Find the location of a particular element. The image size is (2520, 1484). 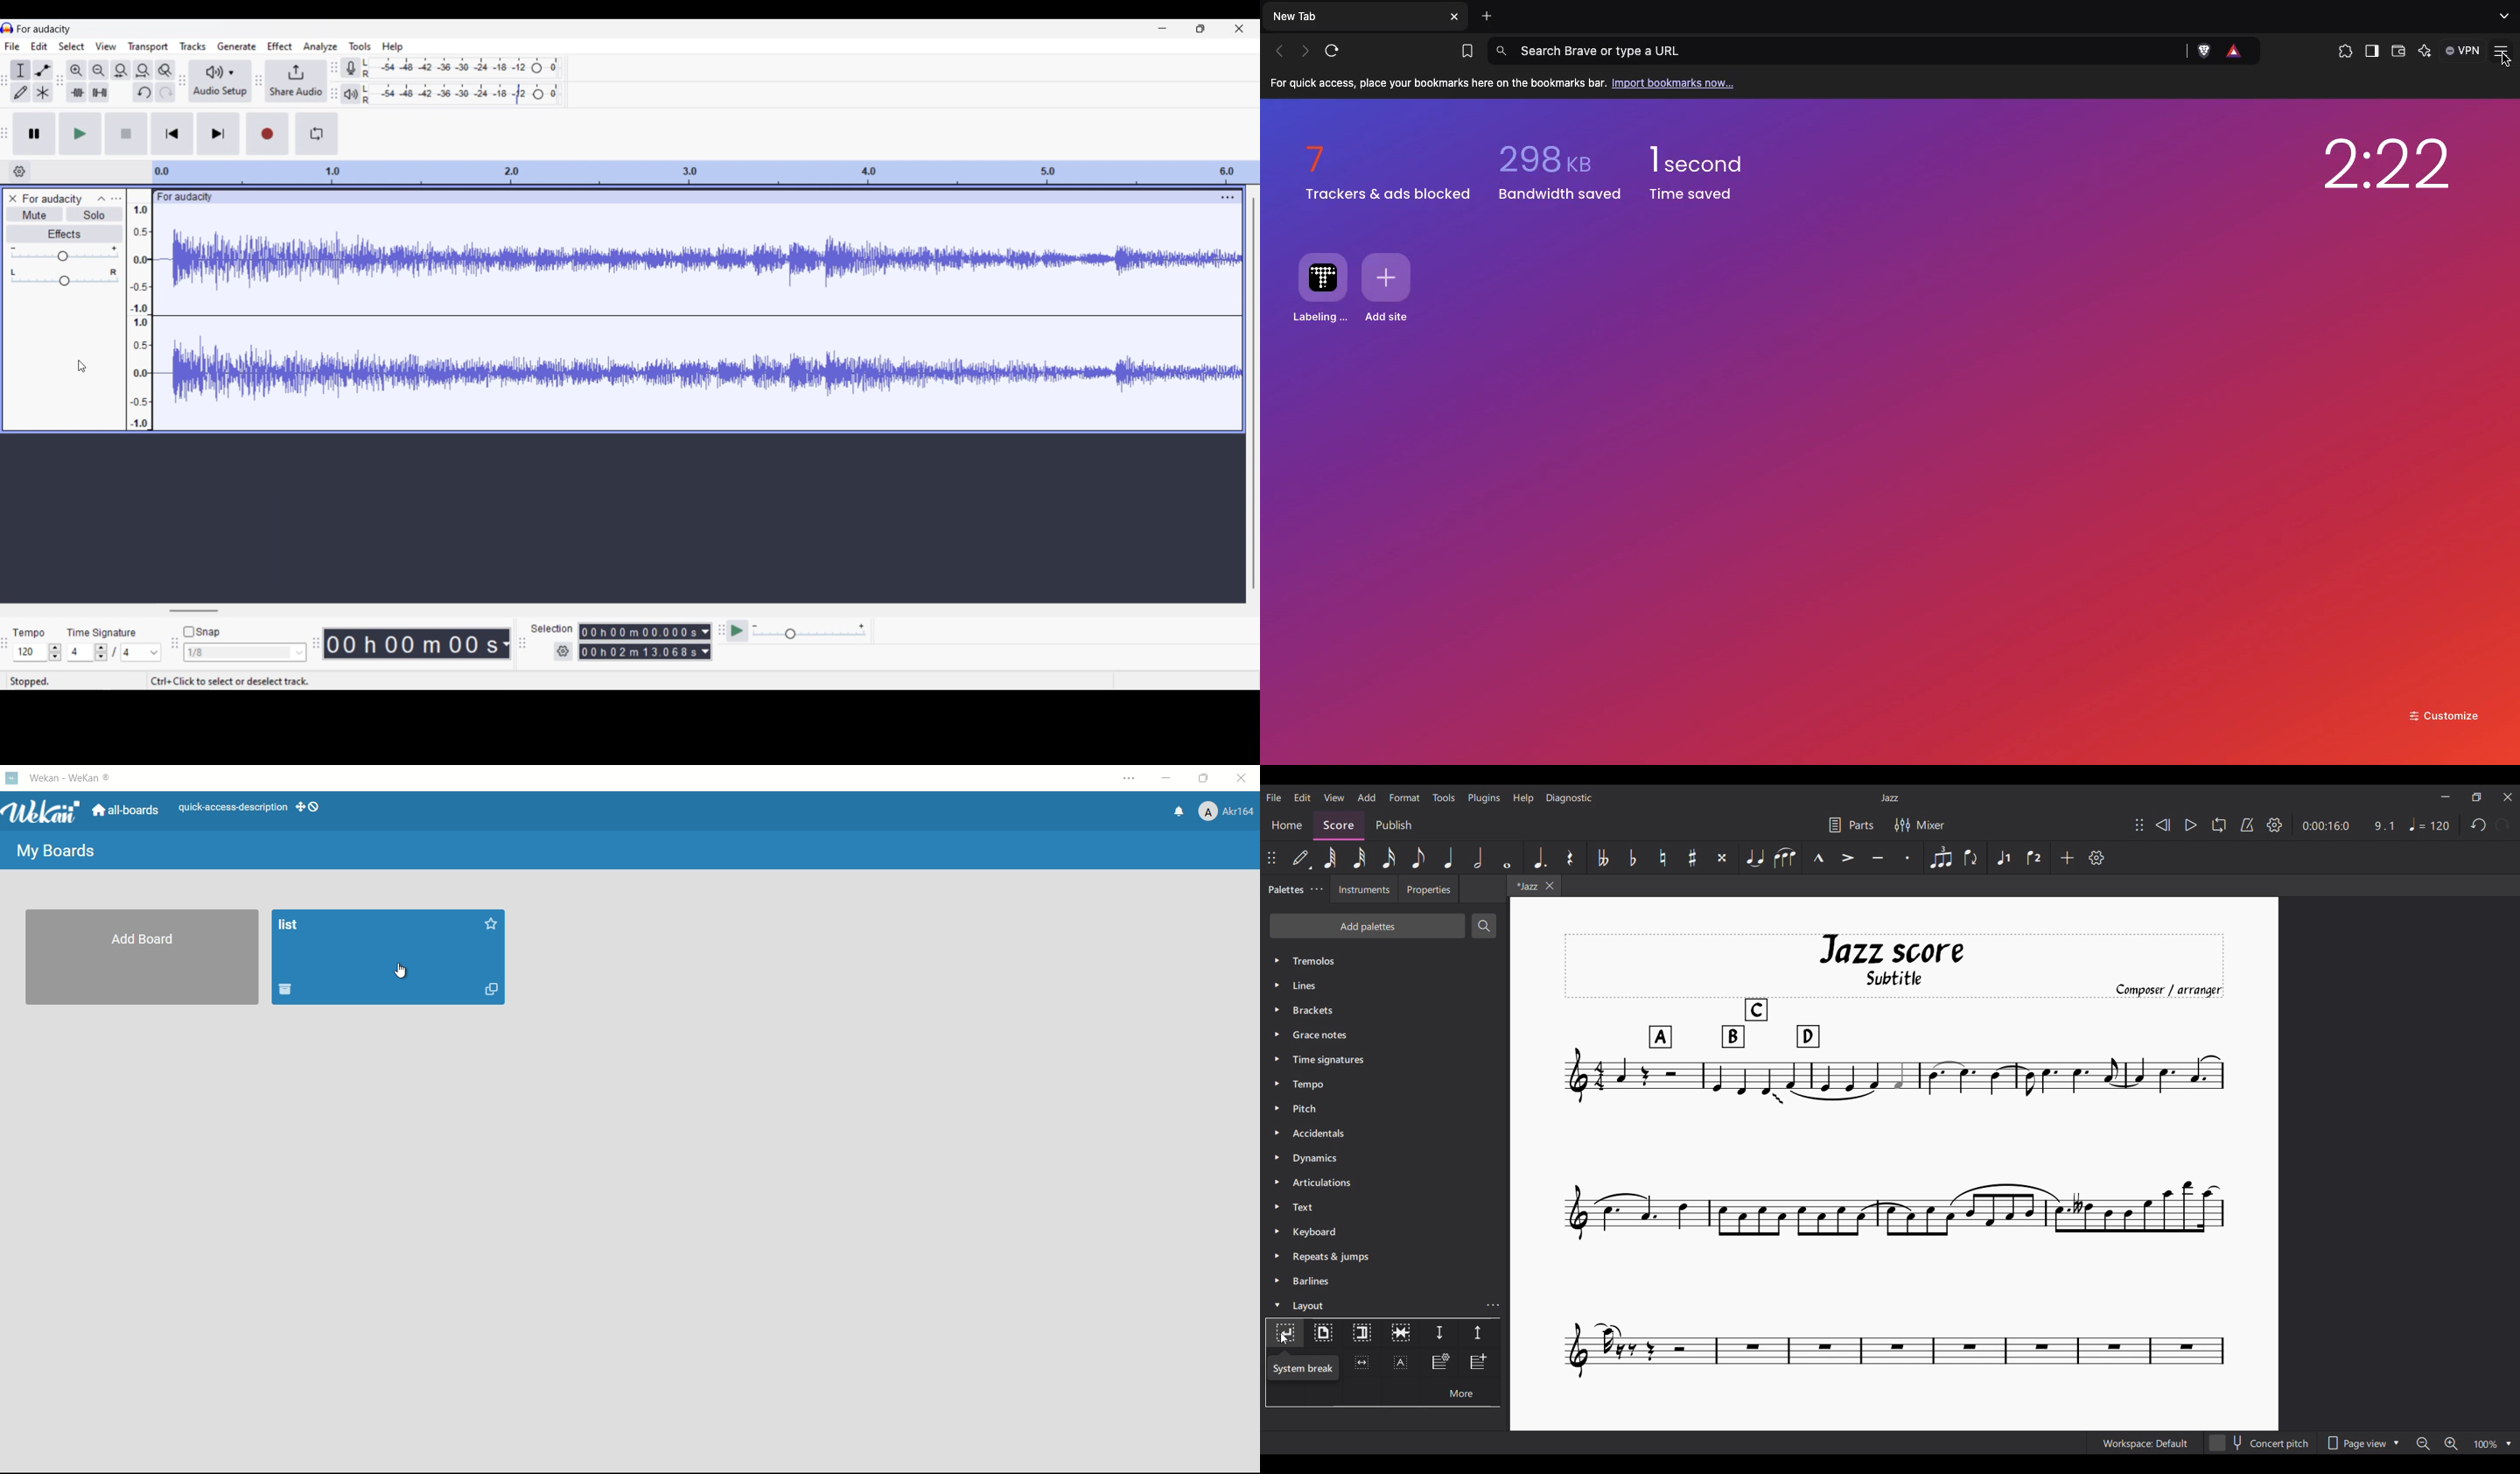

Horizontal slide bar is located at coordinates (194, 611).